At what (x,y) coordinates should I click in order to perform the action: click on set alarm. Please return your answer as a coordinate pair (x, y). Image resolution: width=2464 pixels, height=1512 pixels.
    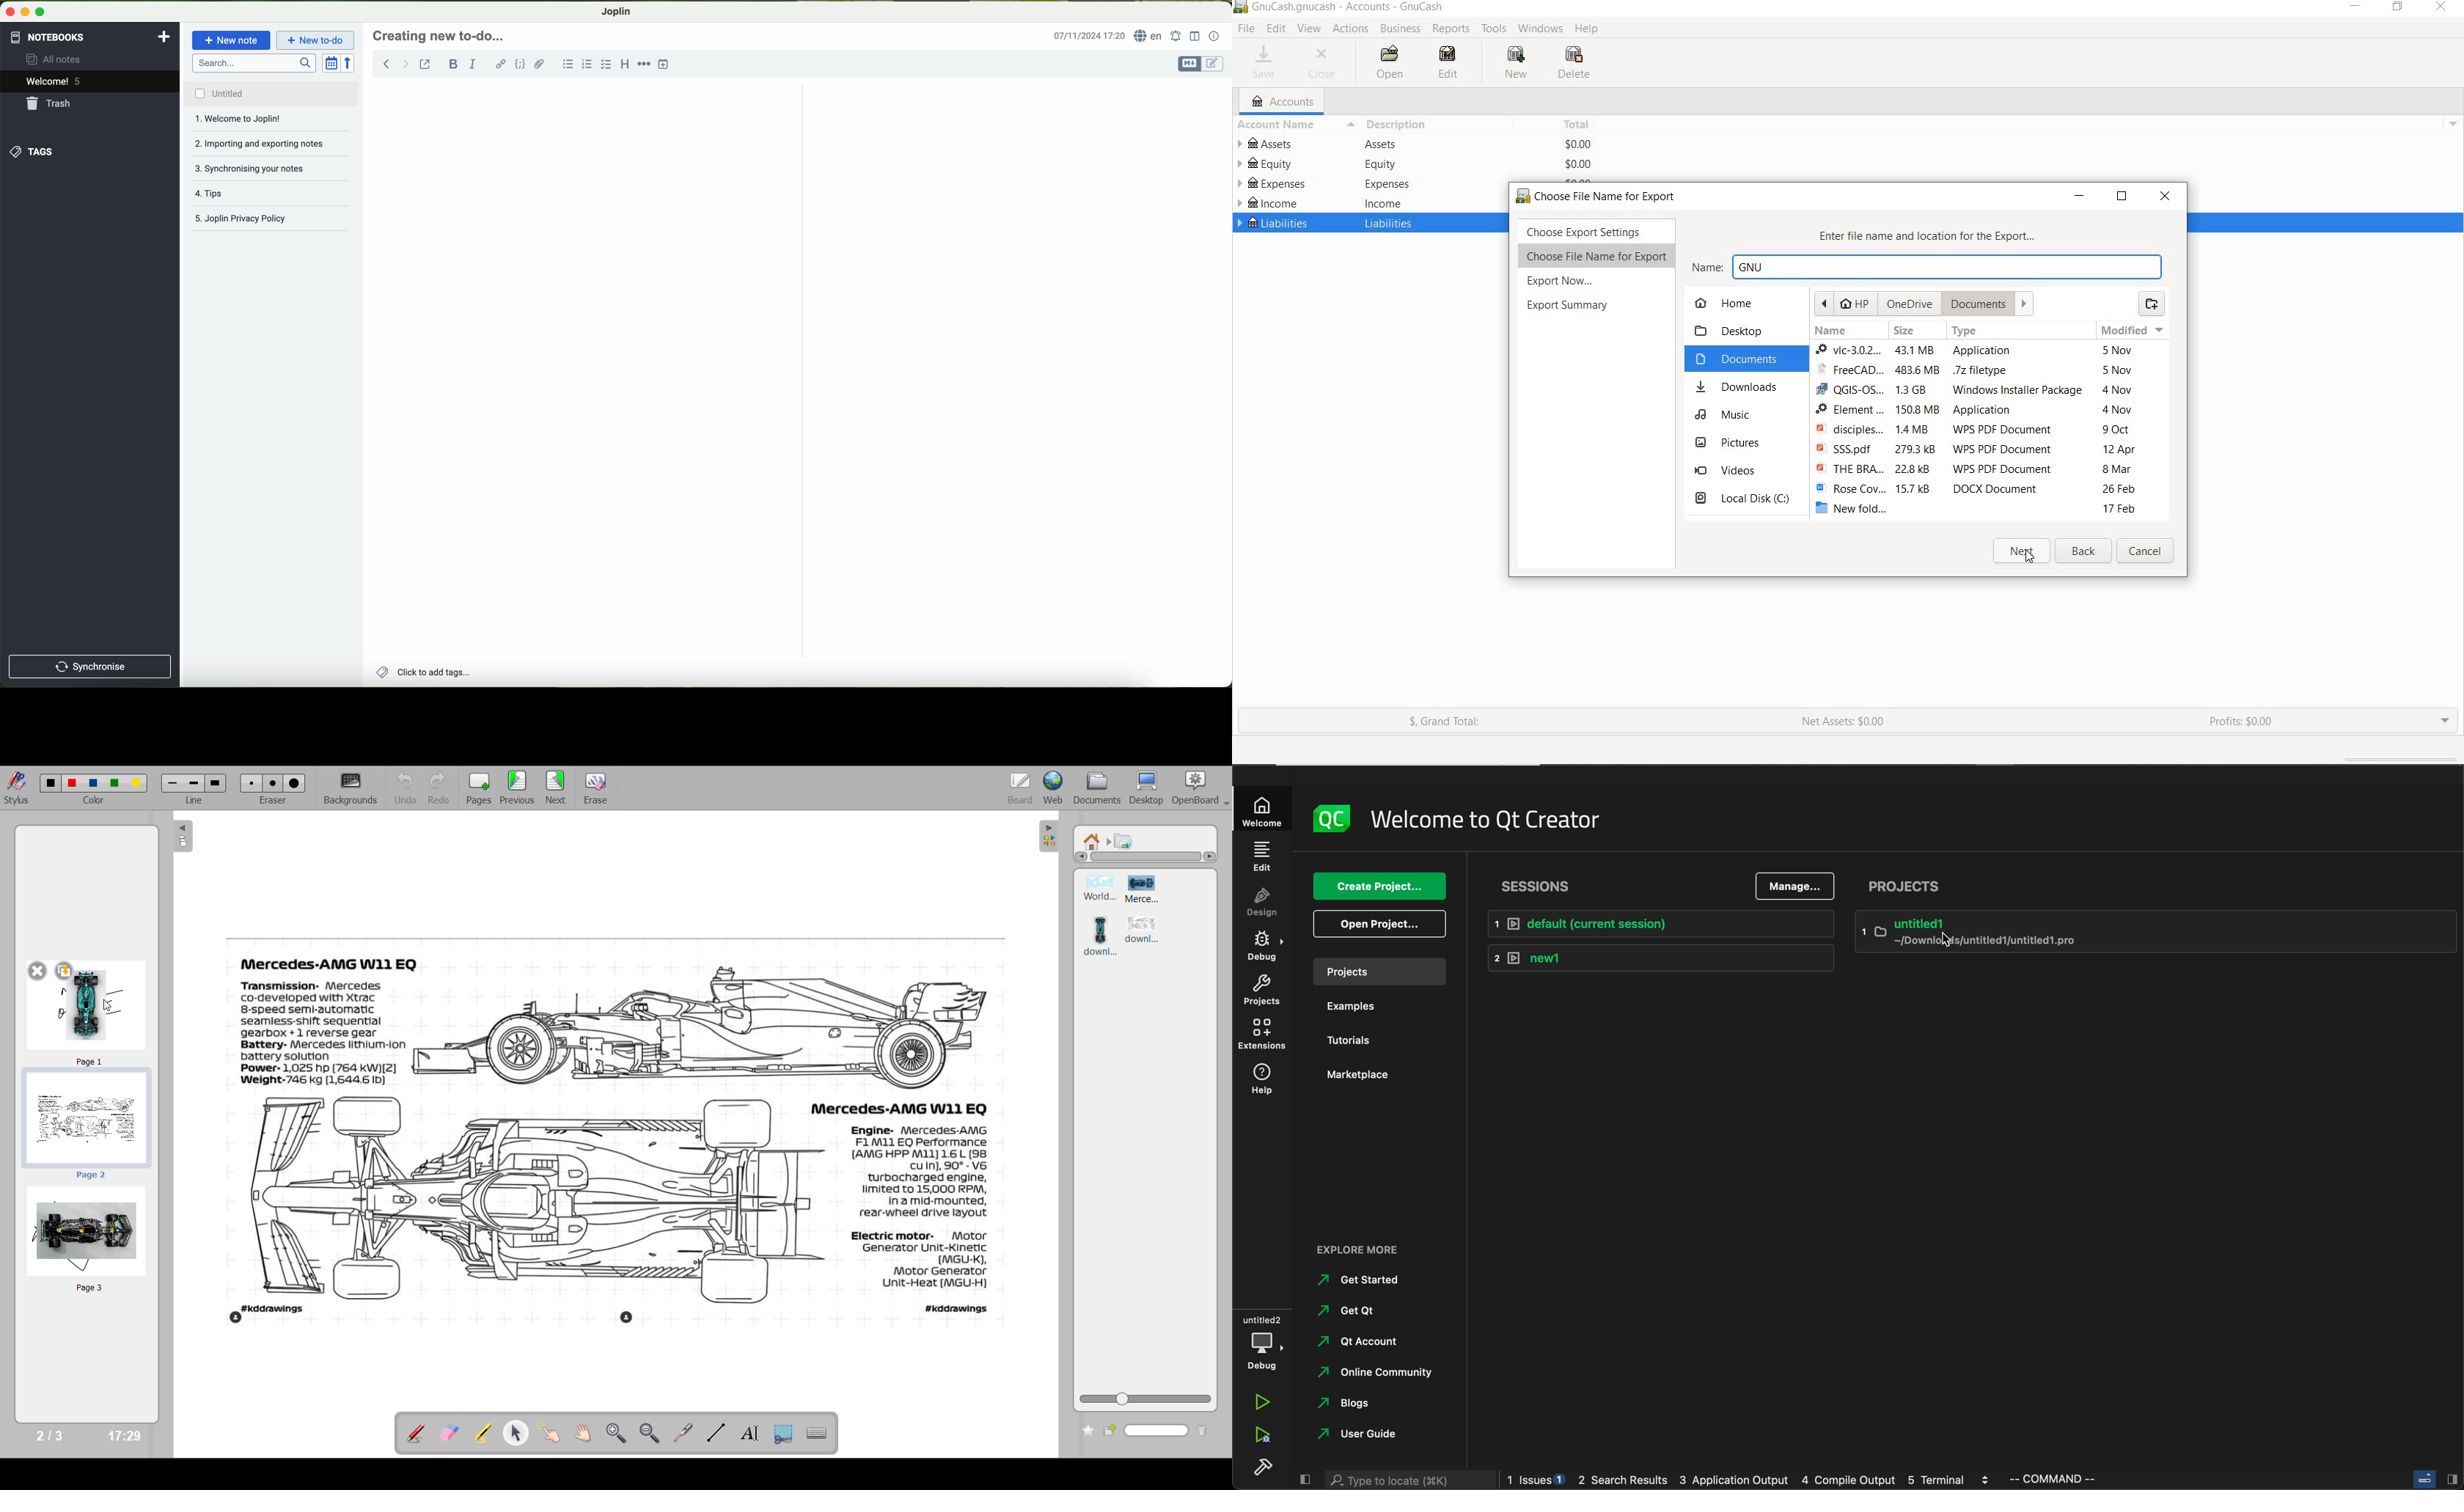
    Looking at the image, I should click on (1177, 36).